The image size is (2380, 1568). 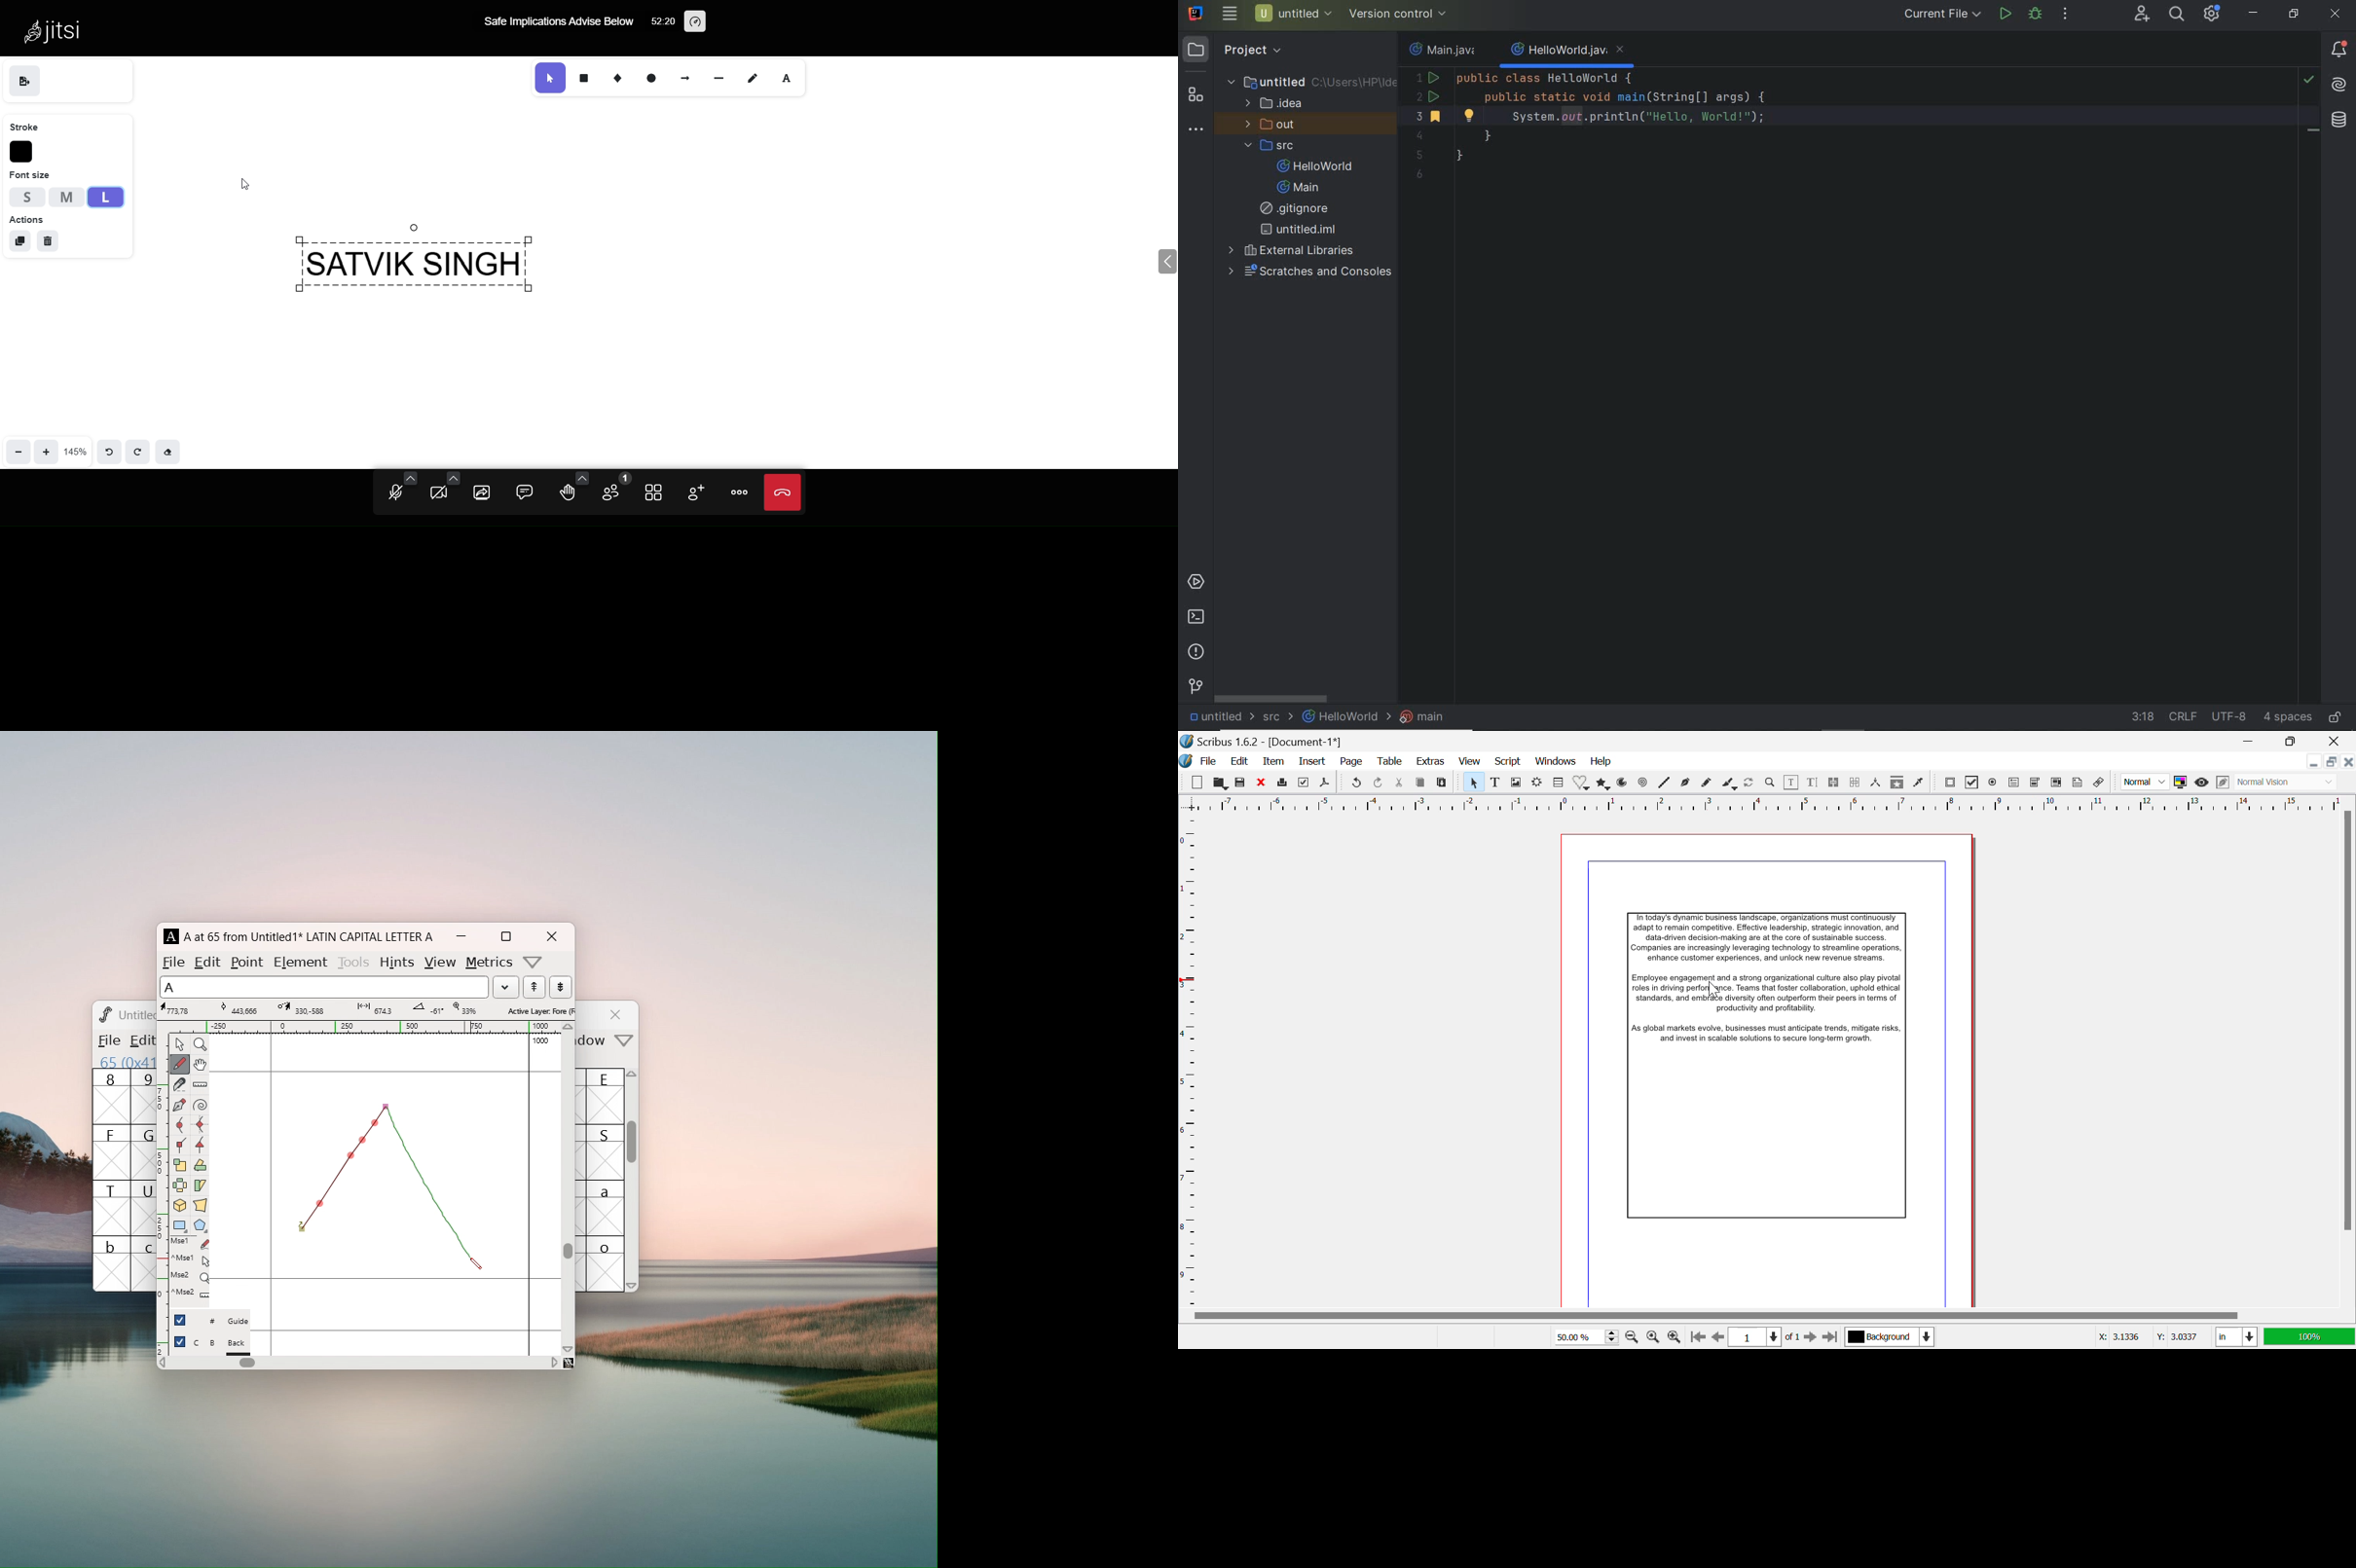 What do you see at coordinates (1601, 762) in the screenshot?
I see `Help` at bounding box center [1601, 762].